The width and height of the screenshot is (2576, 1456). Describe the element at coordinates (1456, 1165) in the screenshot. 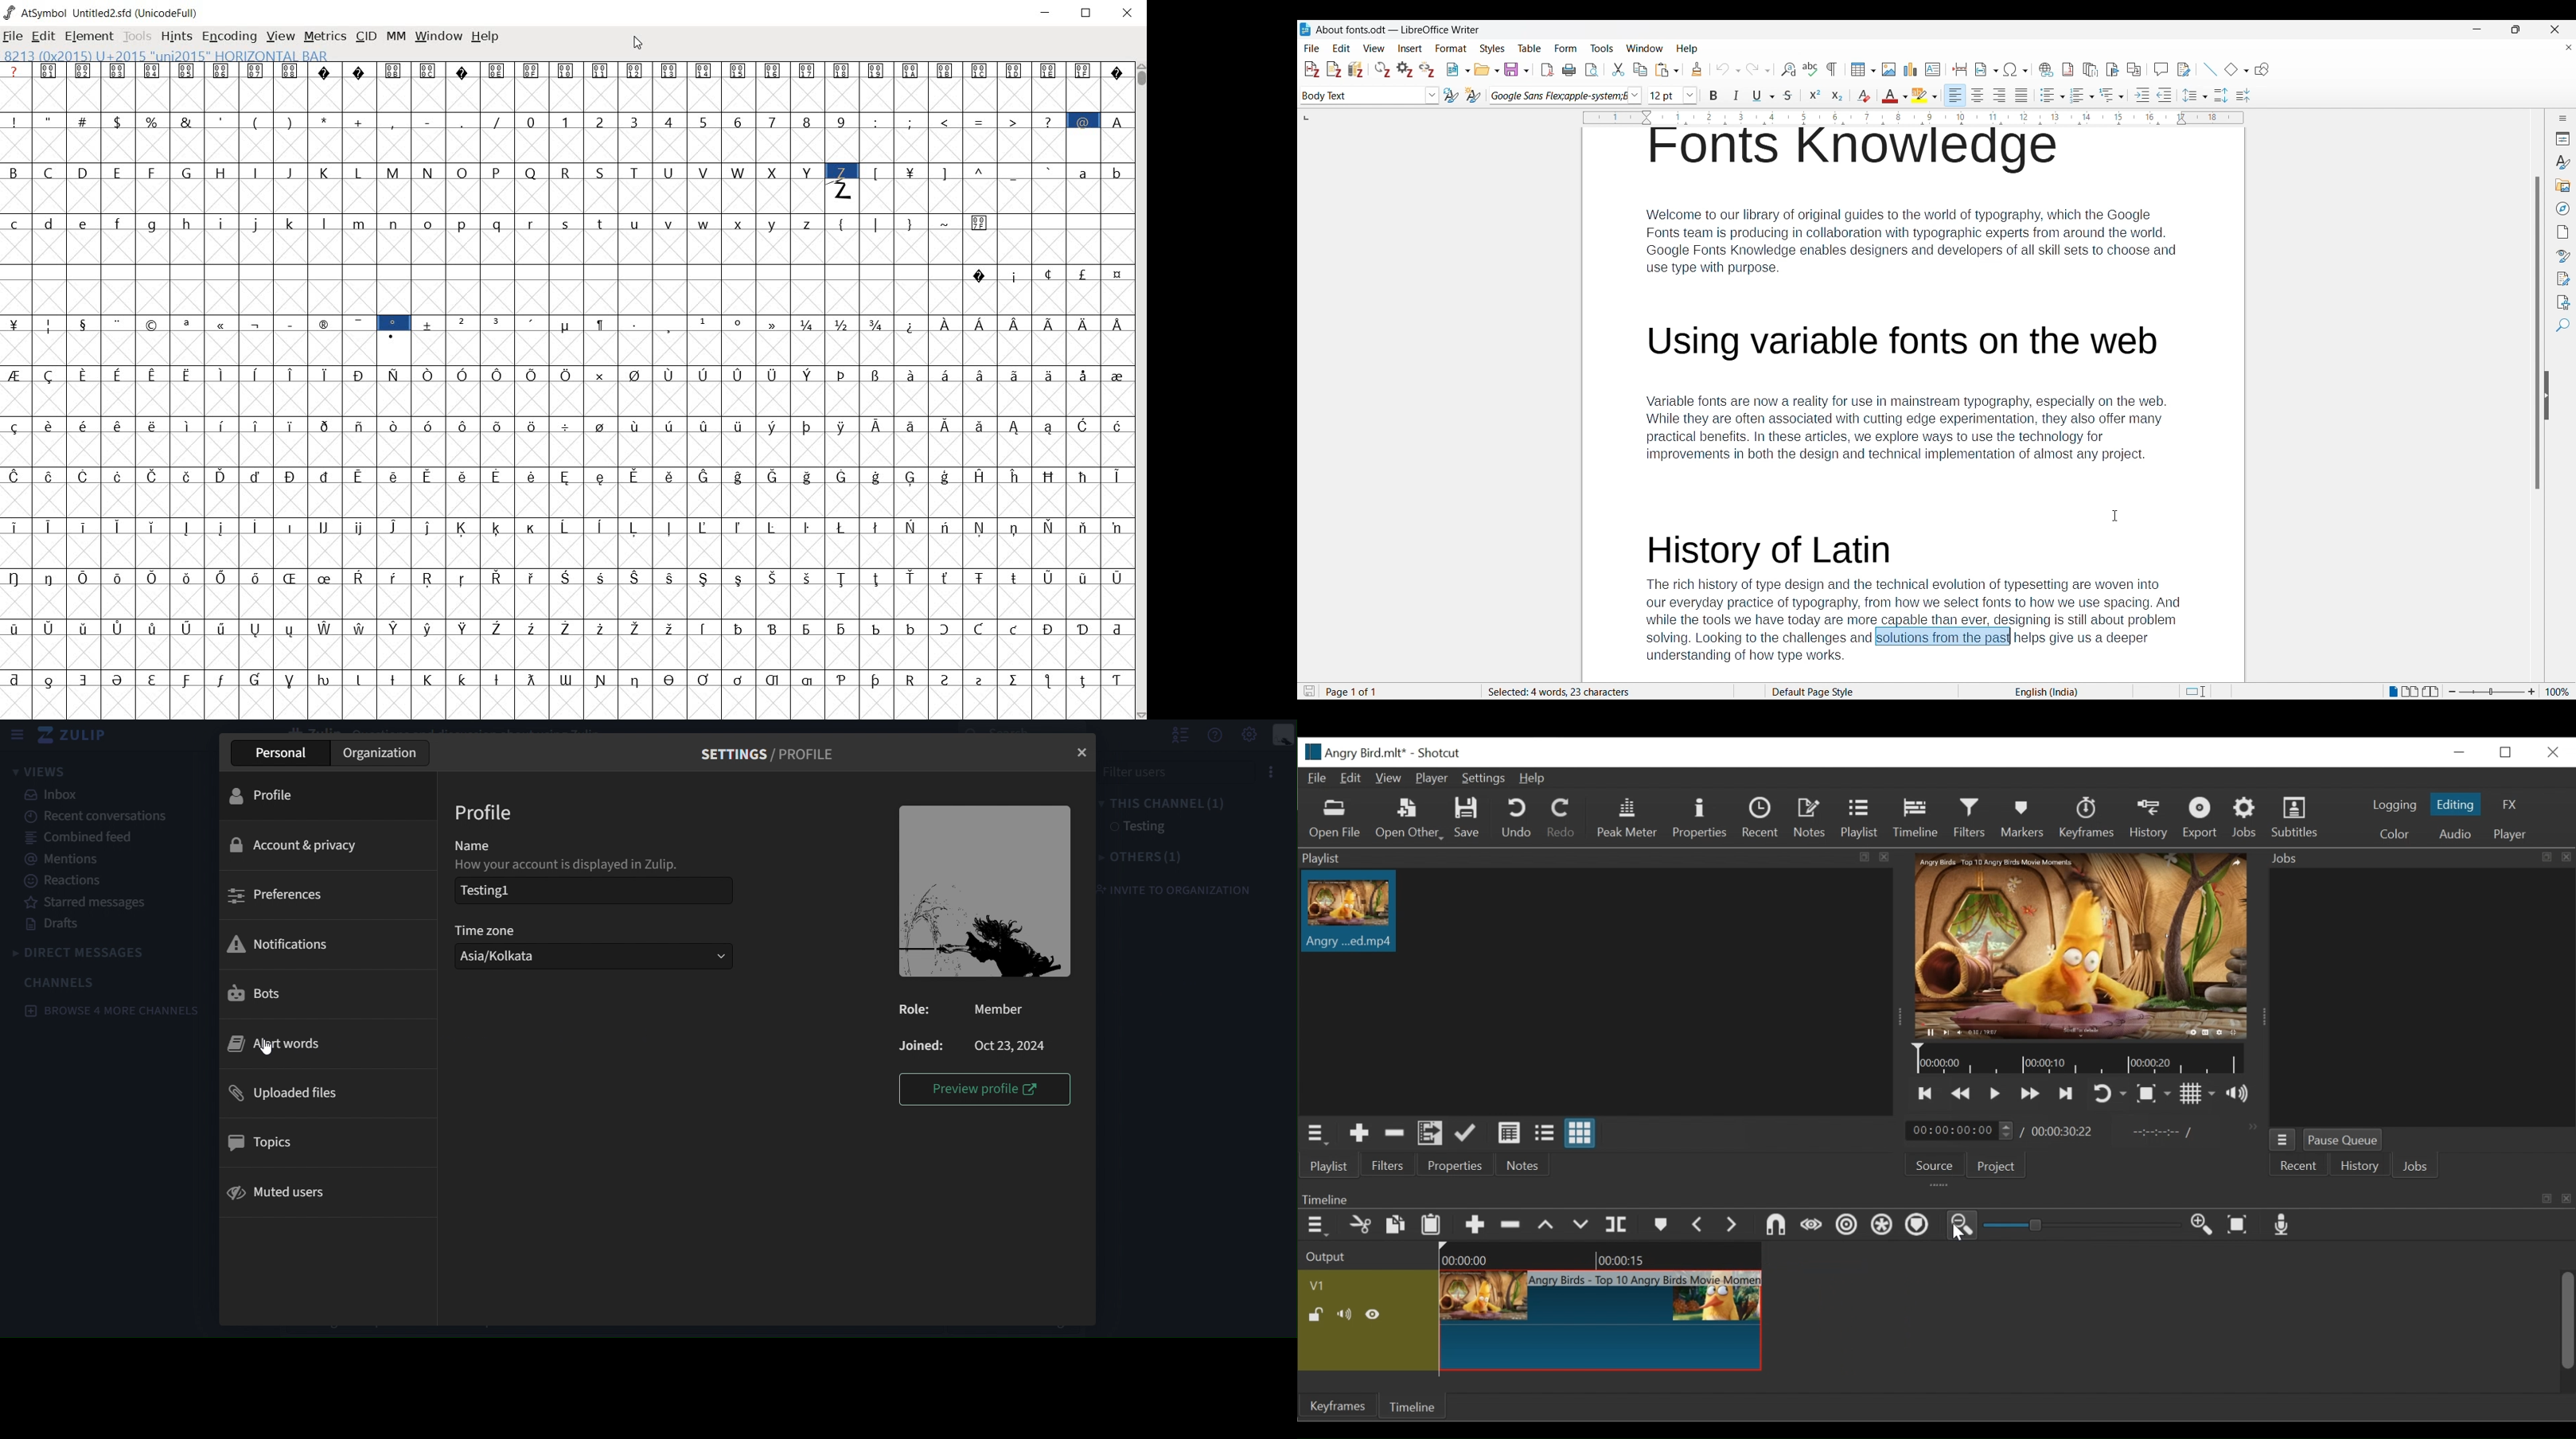

I see `Properties` at that location.